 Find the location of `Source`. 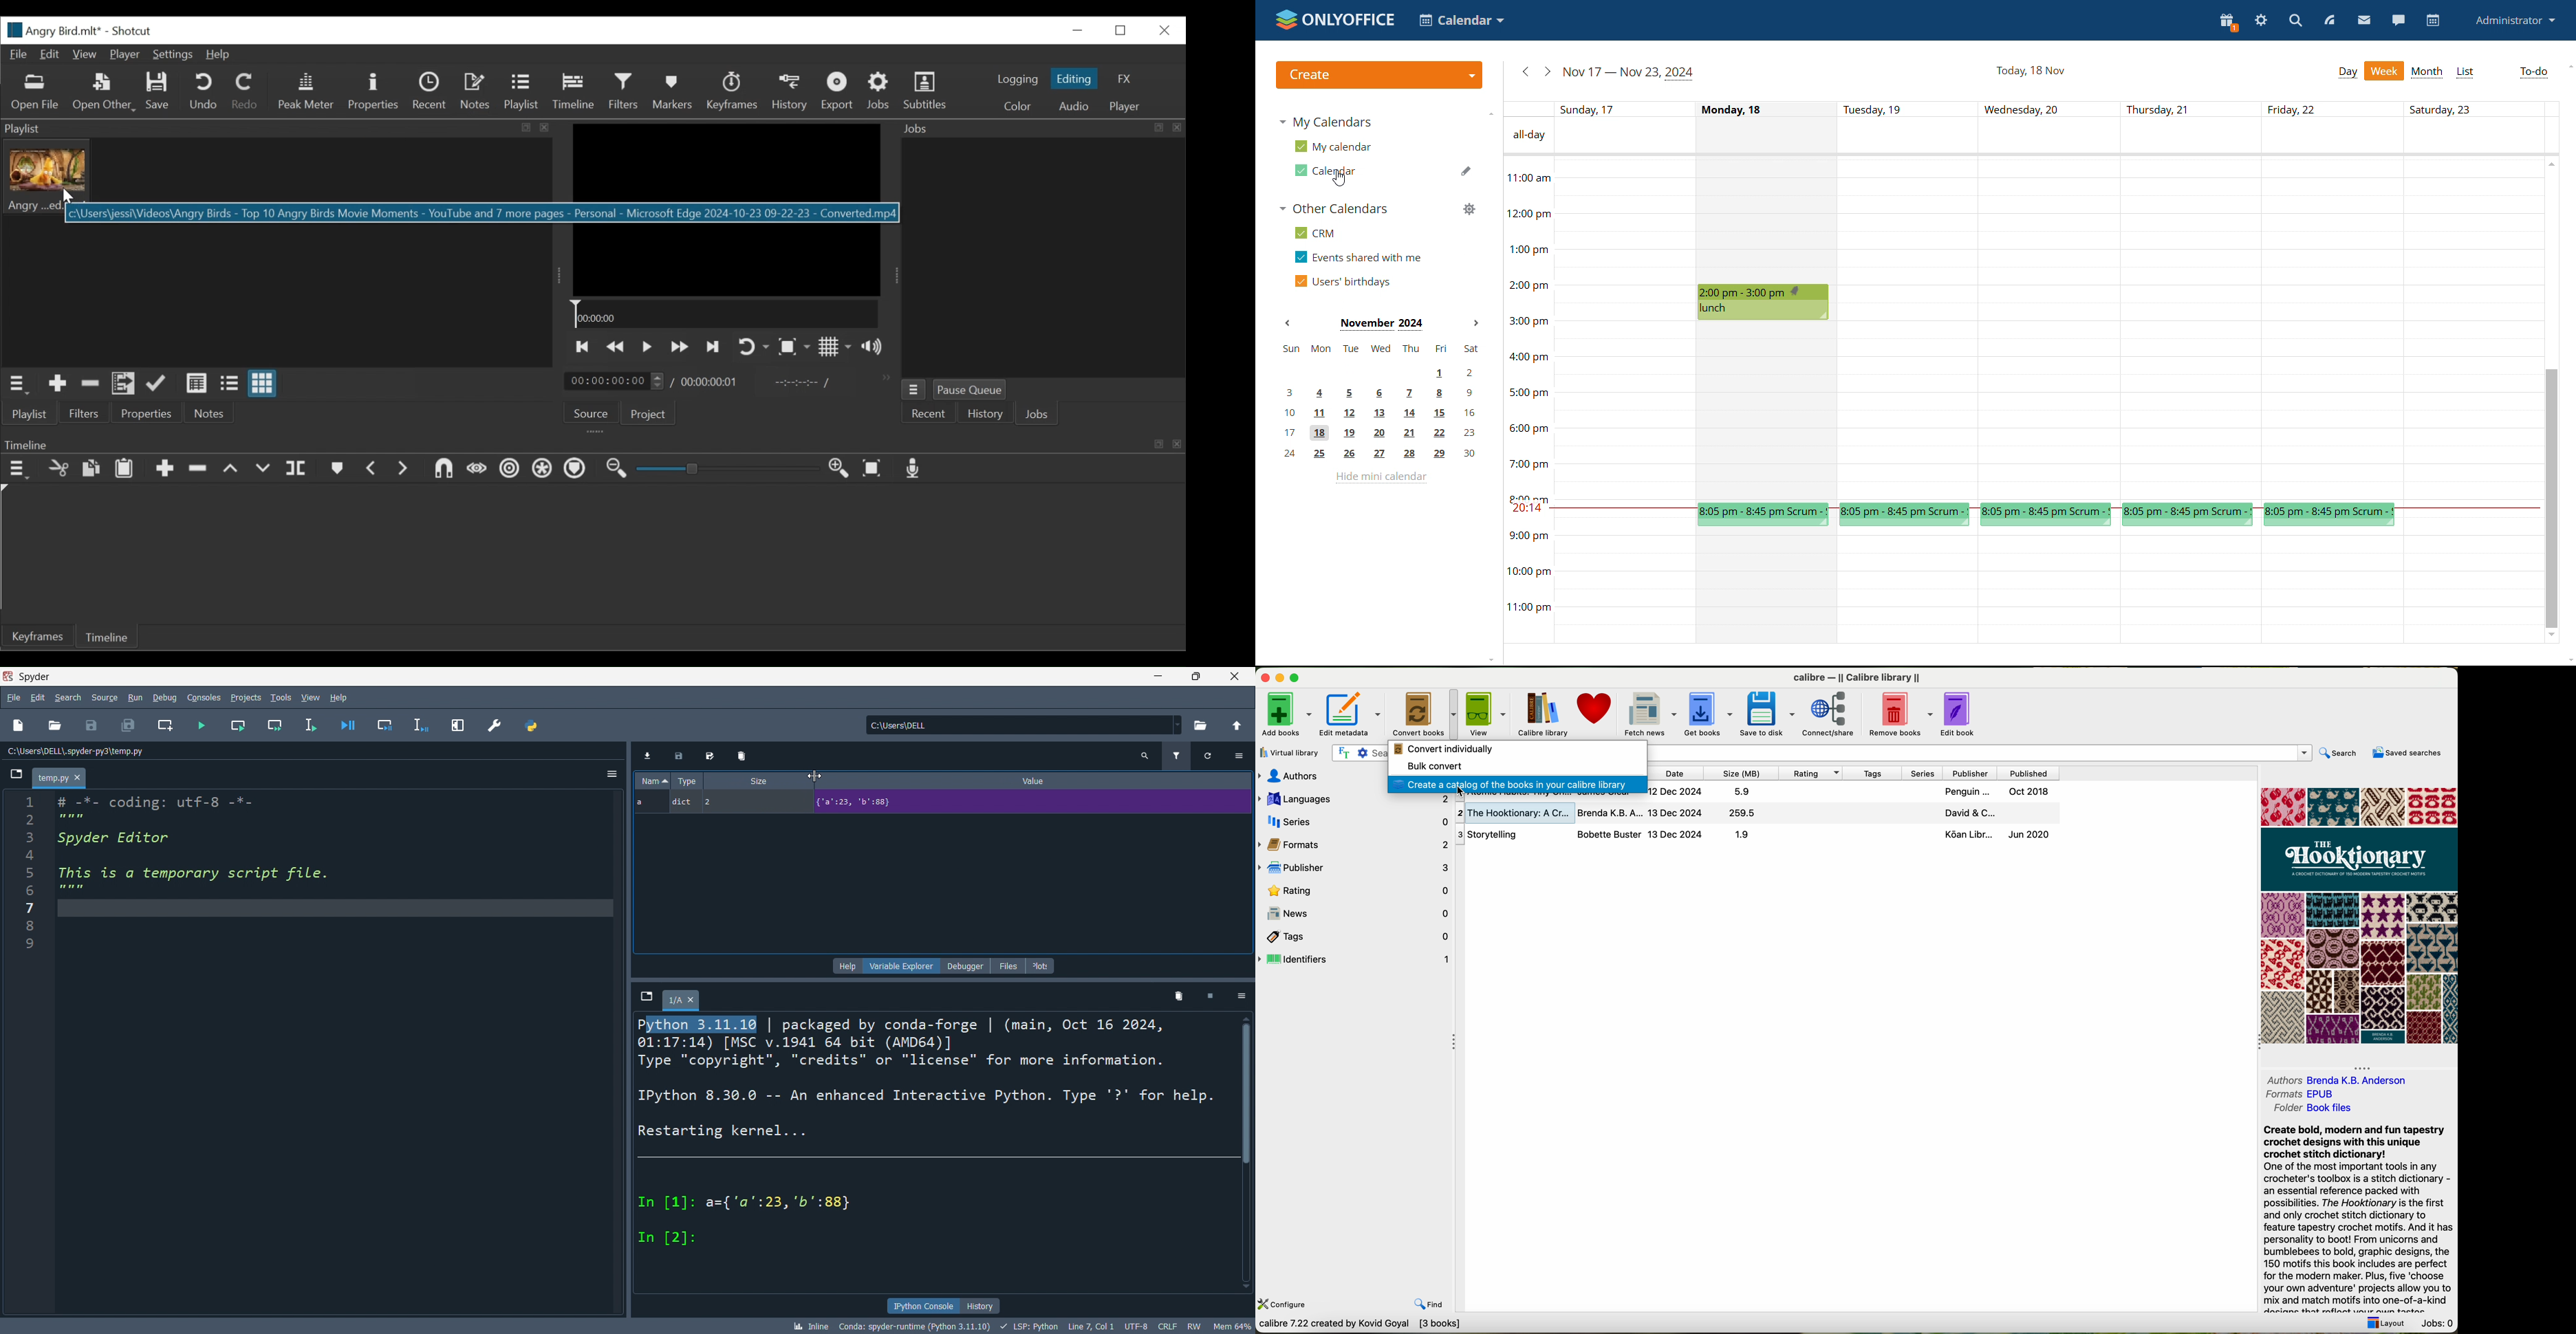

Source is located at coordinates (591, 413).